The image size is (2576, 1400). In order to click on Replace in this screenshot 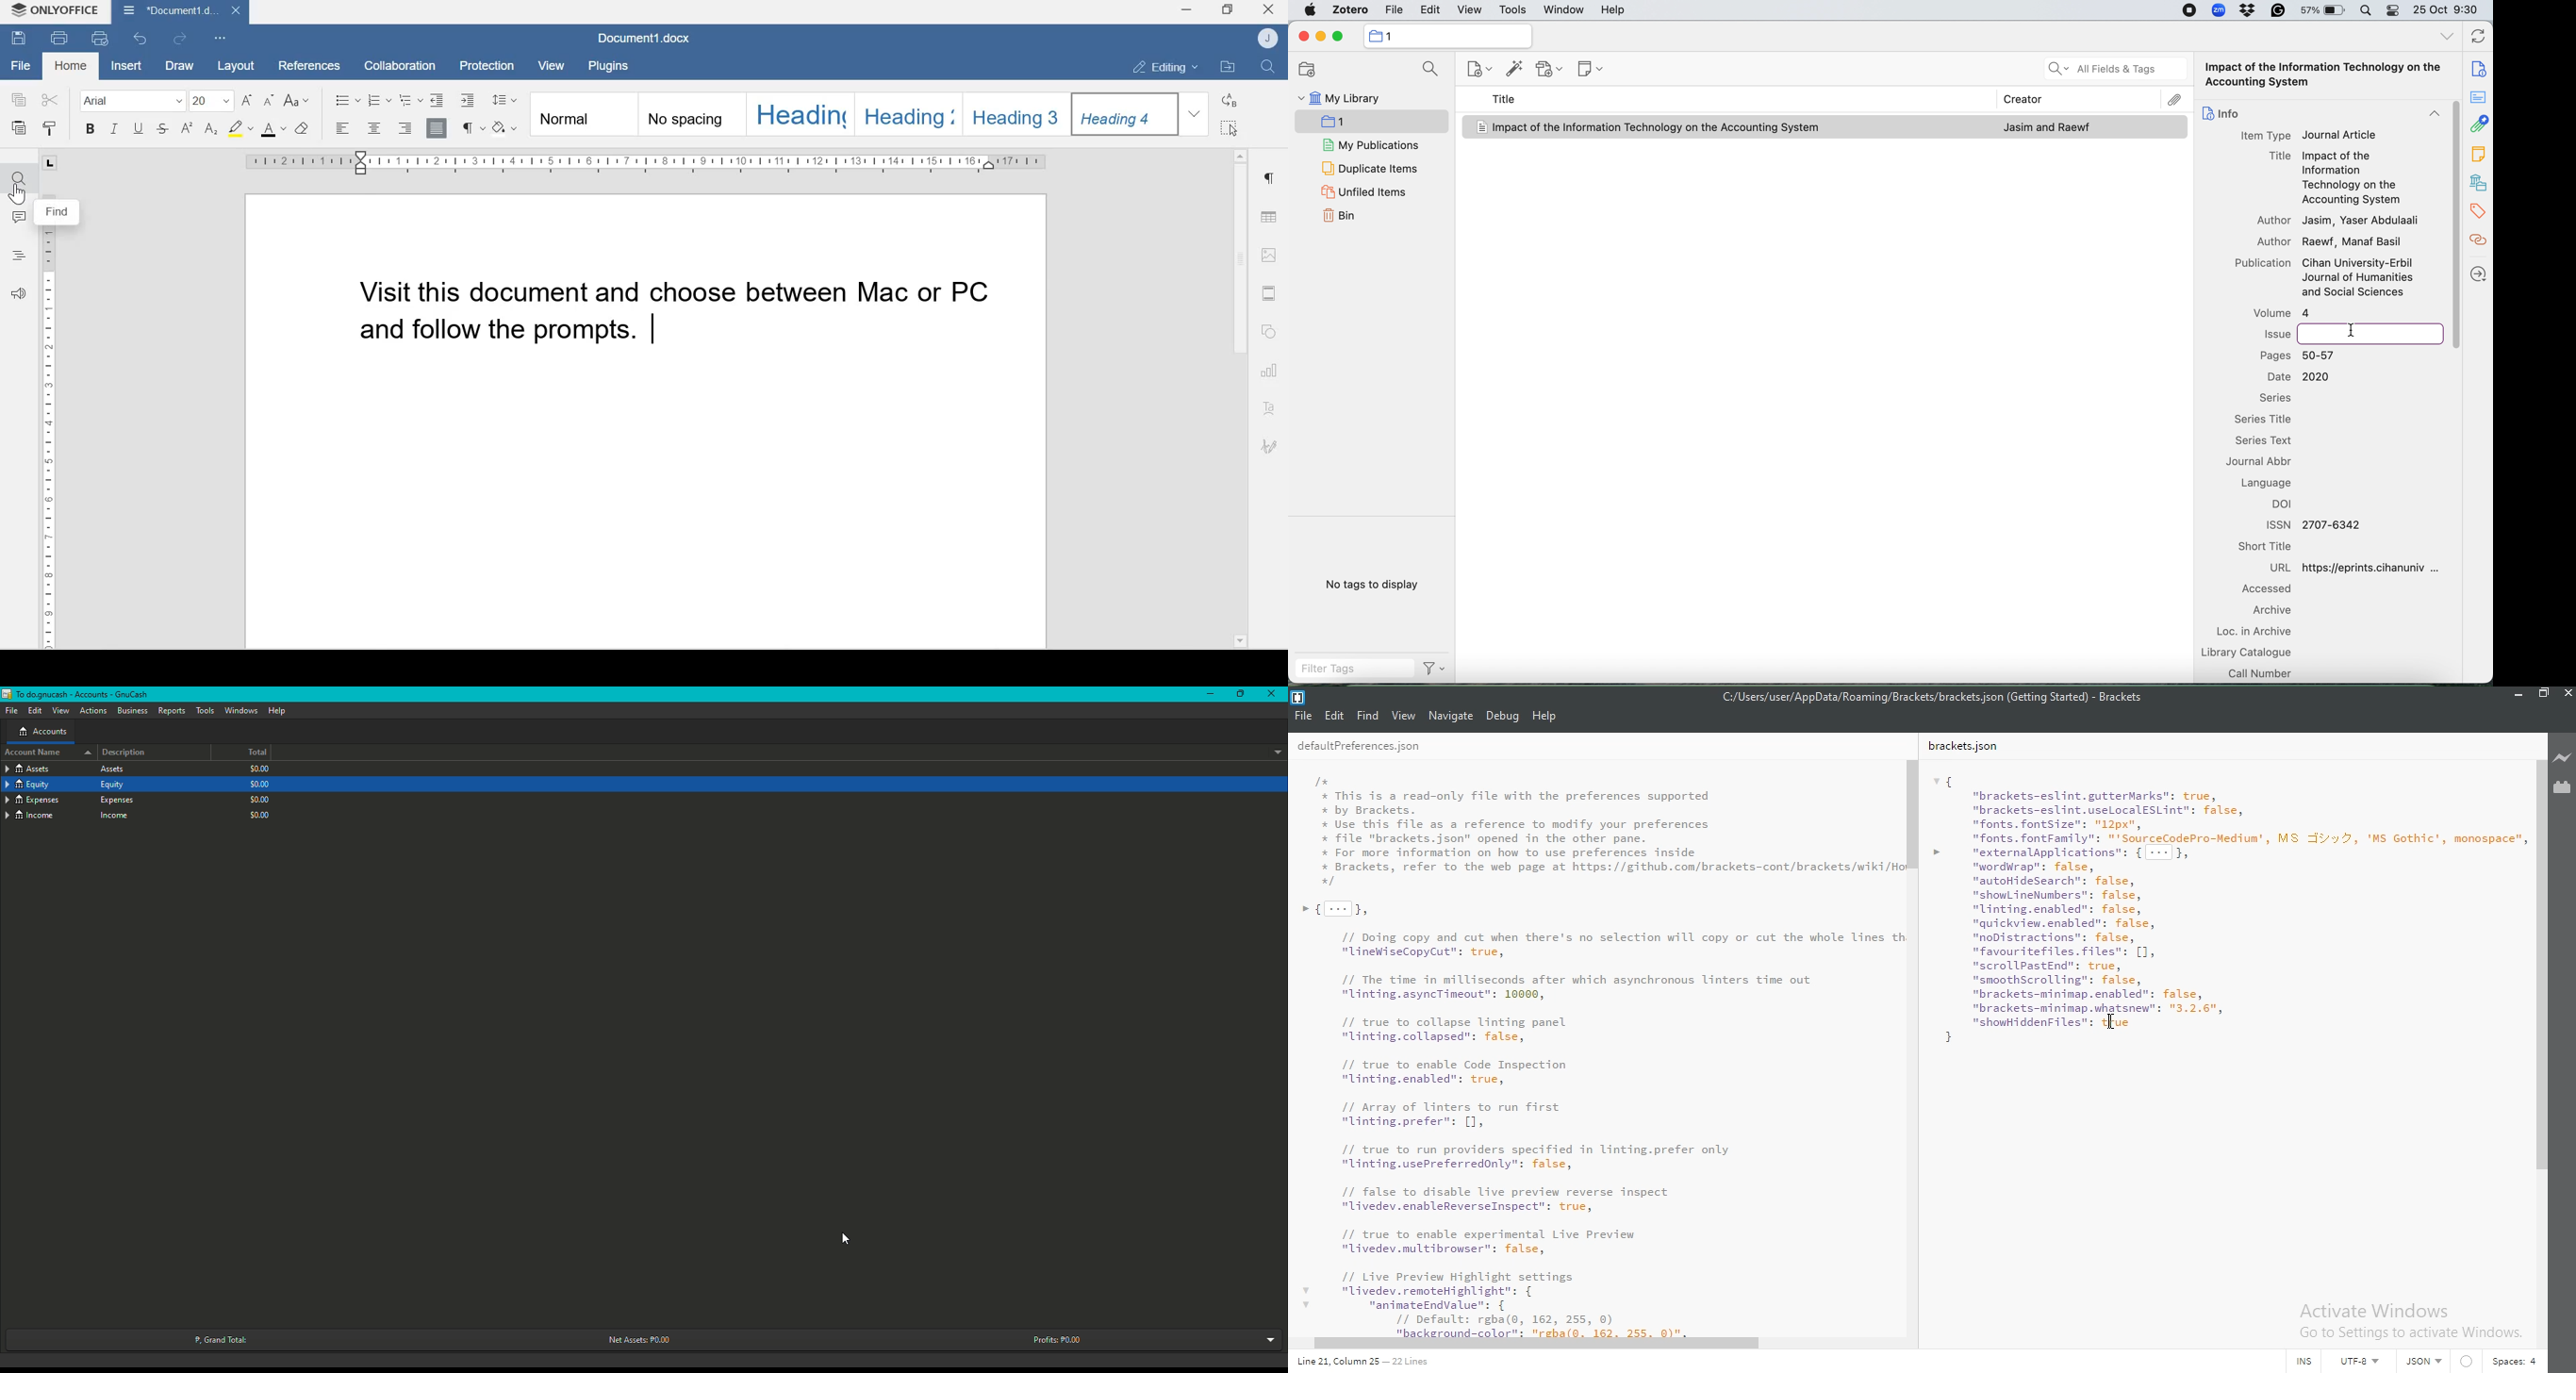, I will do `click(1231, 100)`.